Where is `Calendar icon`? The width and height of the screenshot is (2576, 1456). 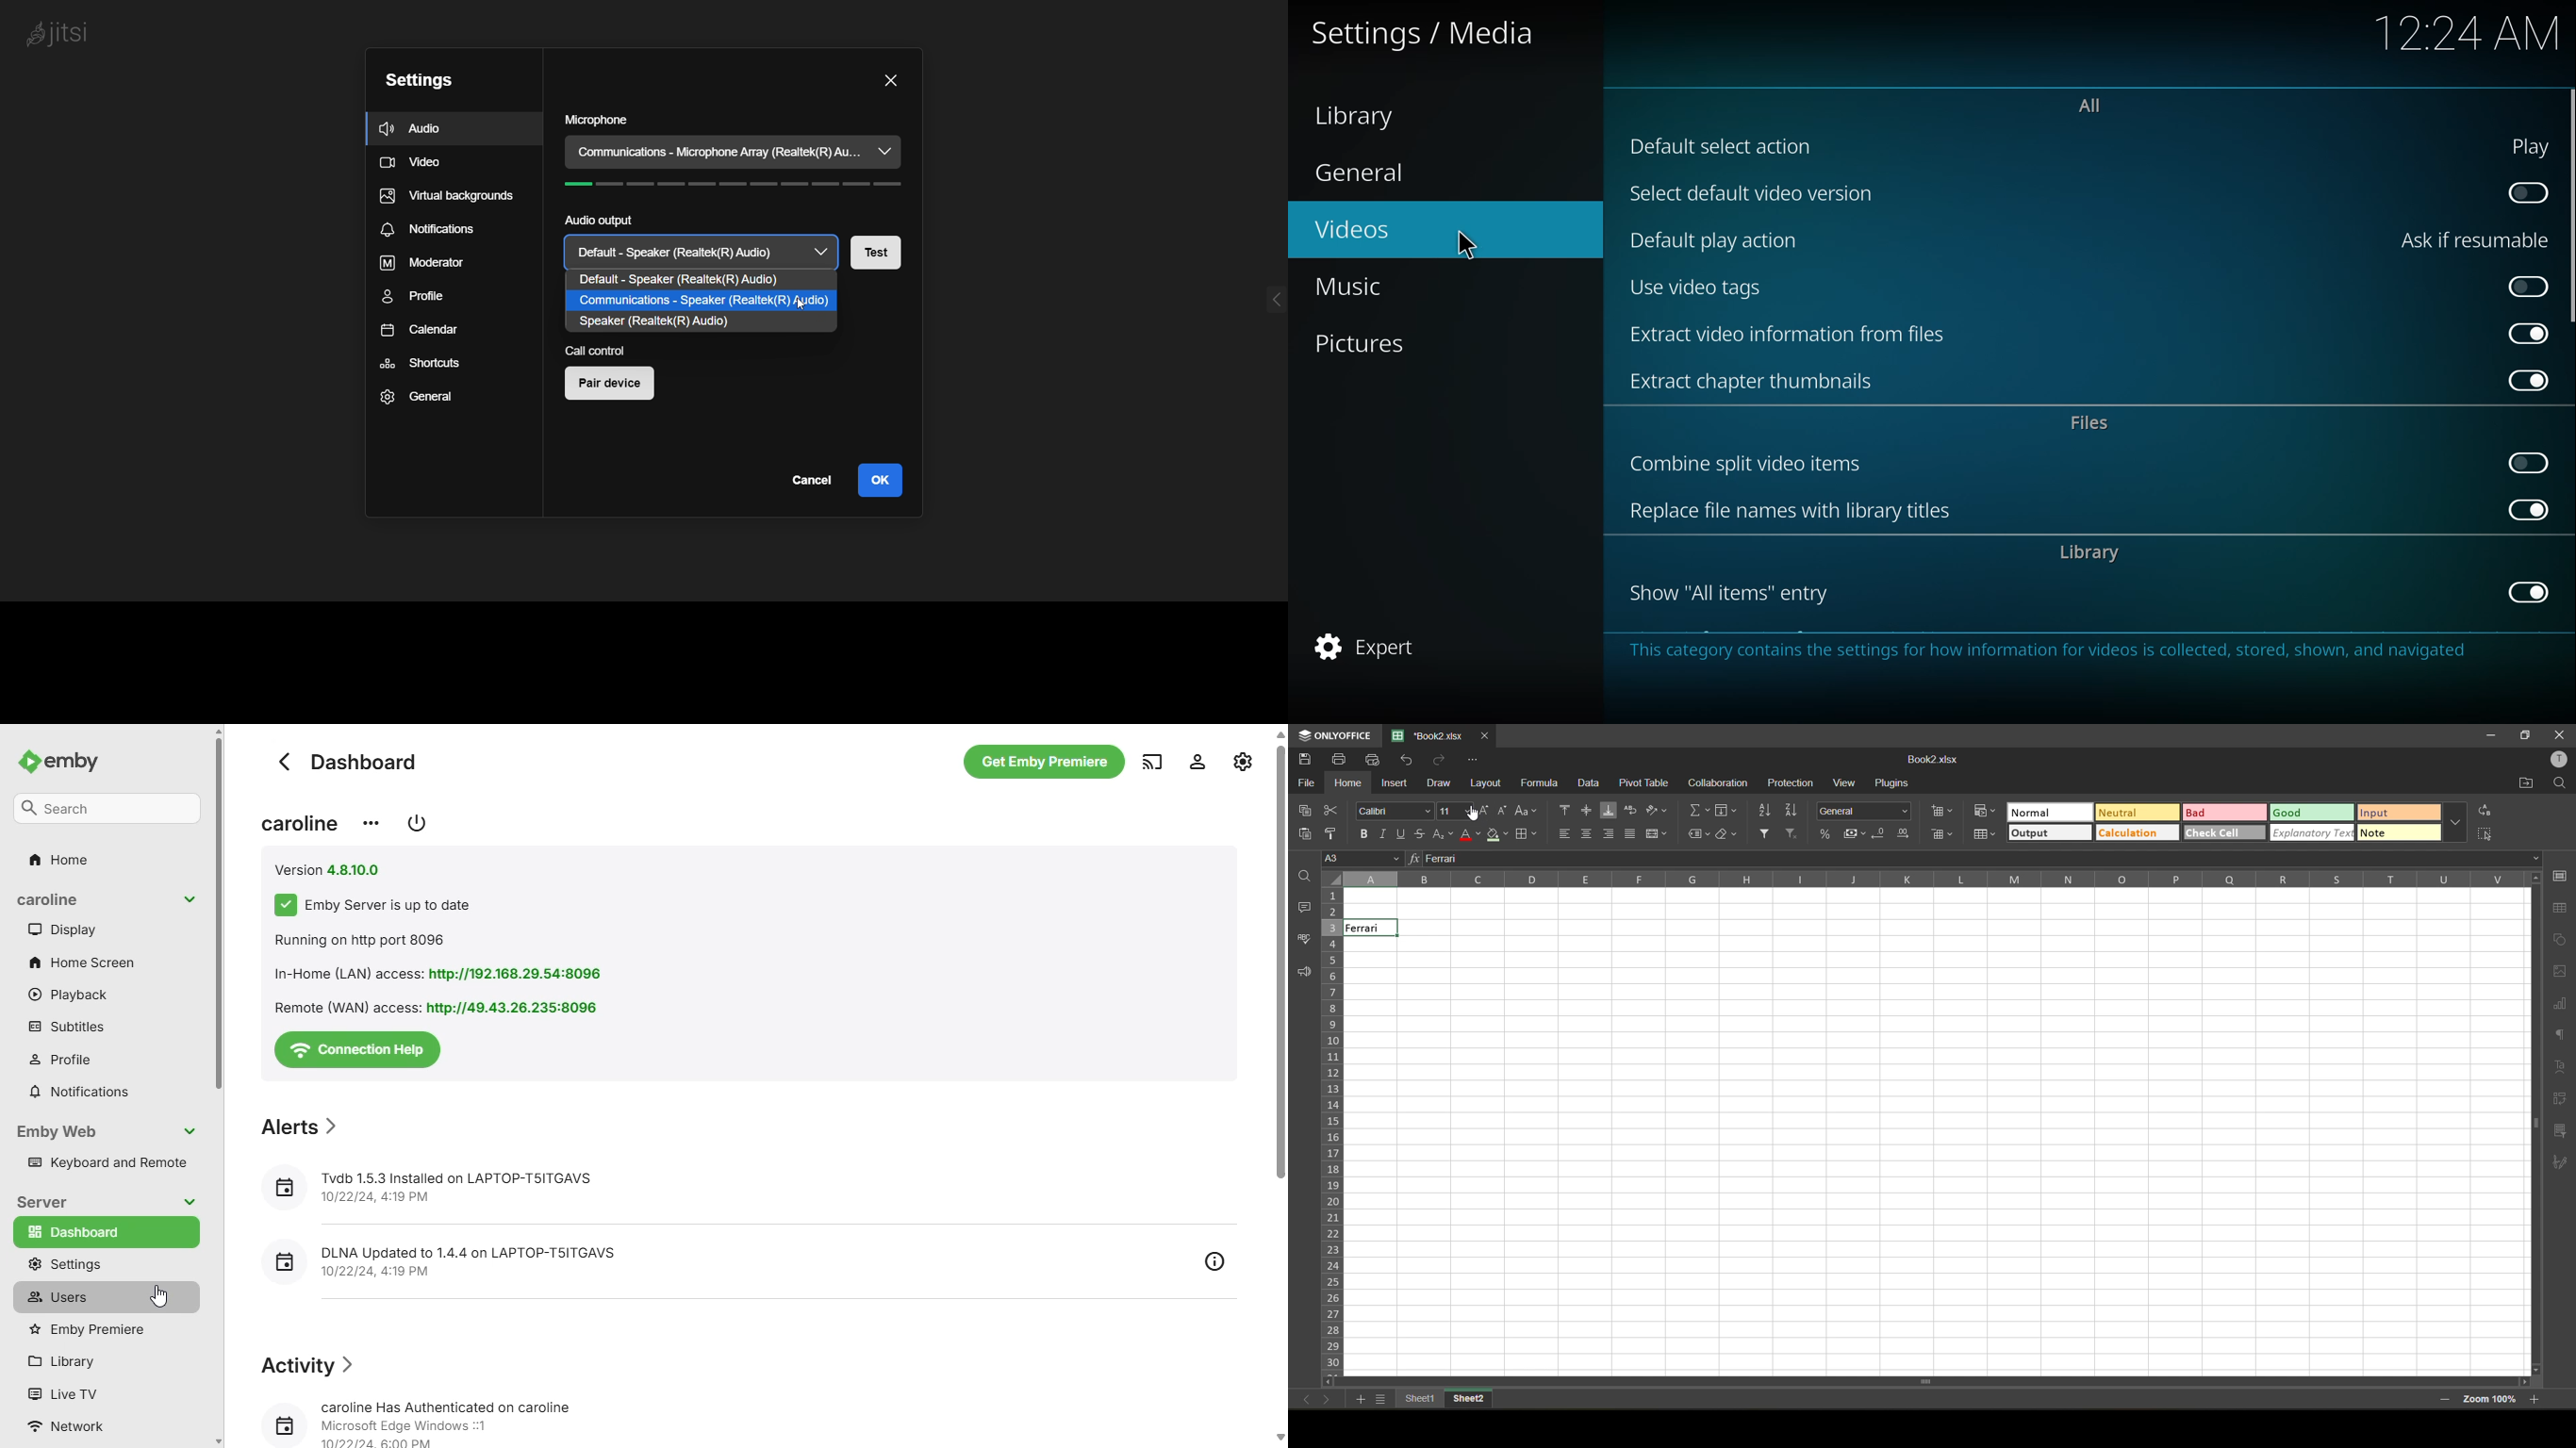
Calendar icon is located at coordinates (282, 1188).